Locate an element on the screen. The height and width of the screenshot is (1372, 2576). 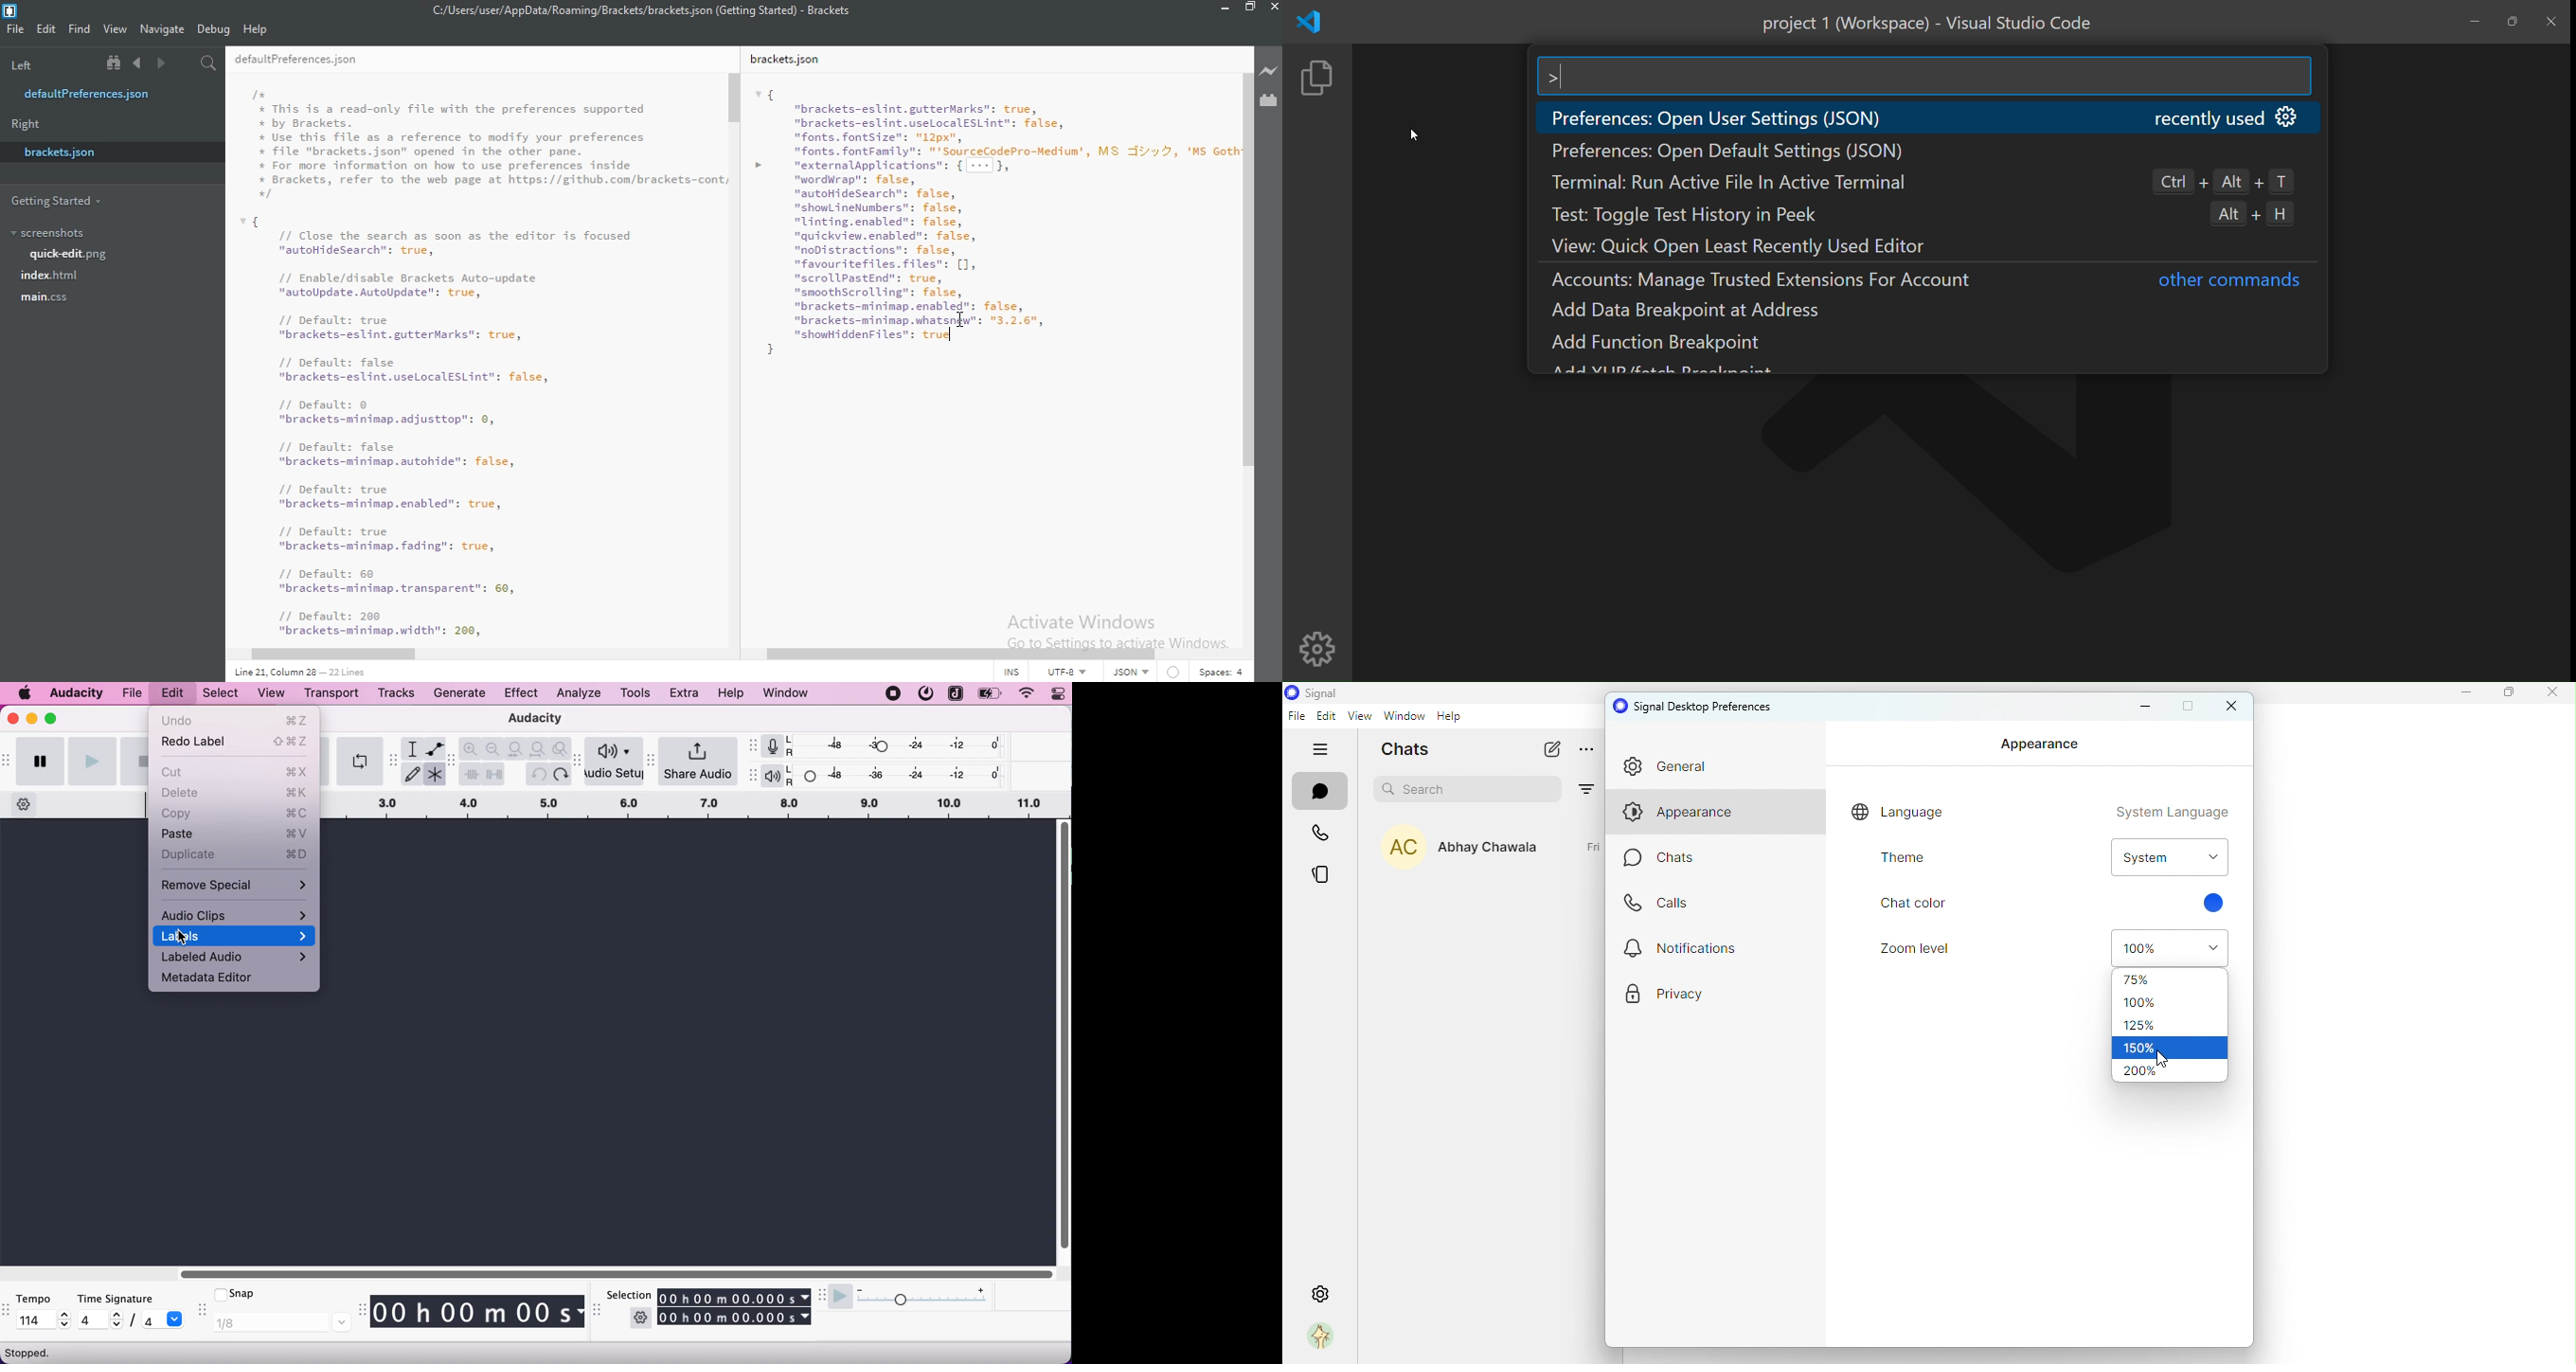
metadata editor is located at coordinates (219, 979).